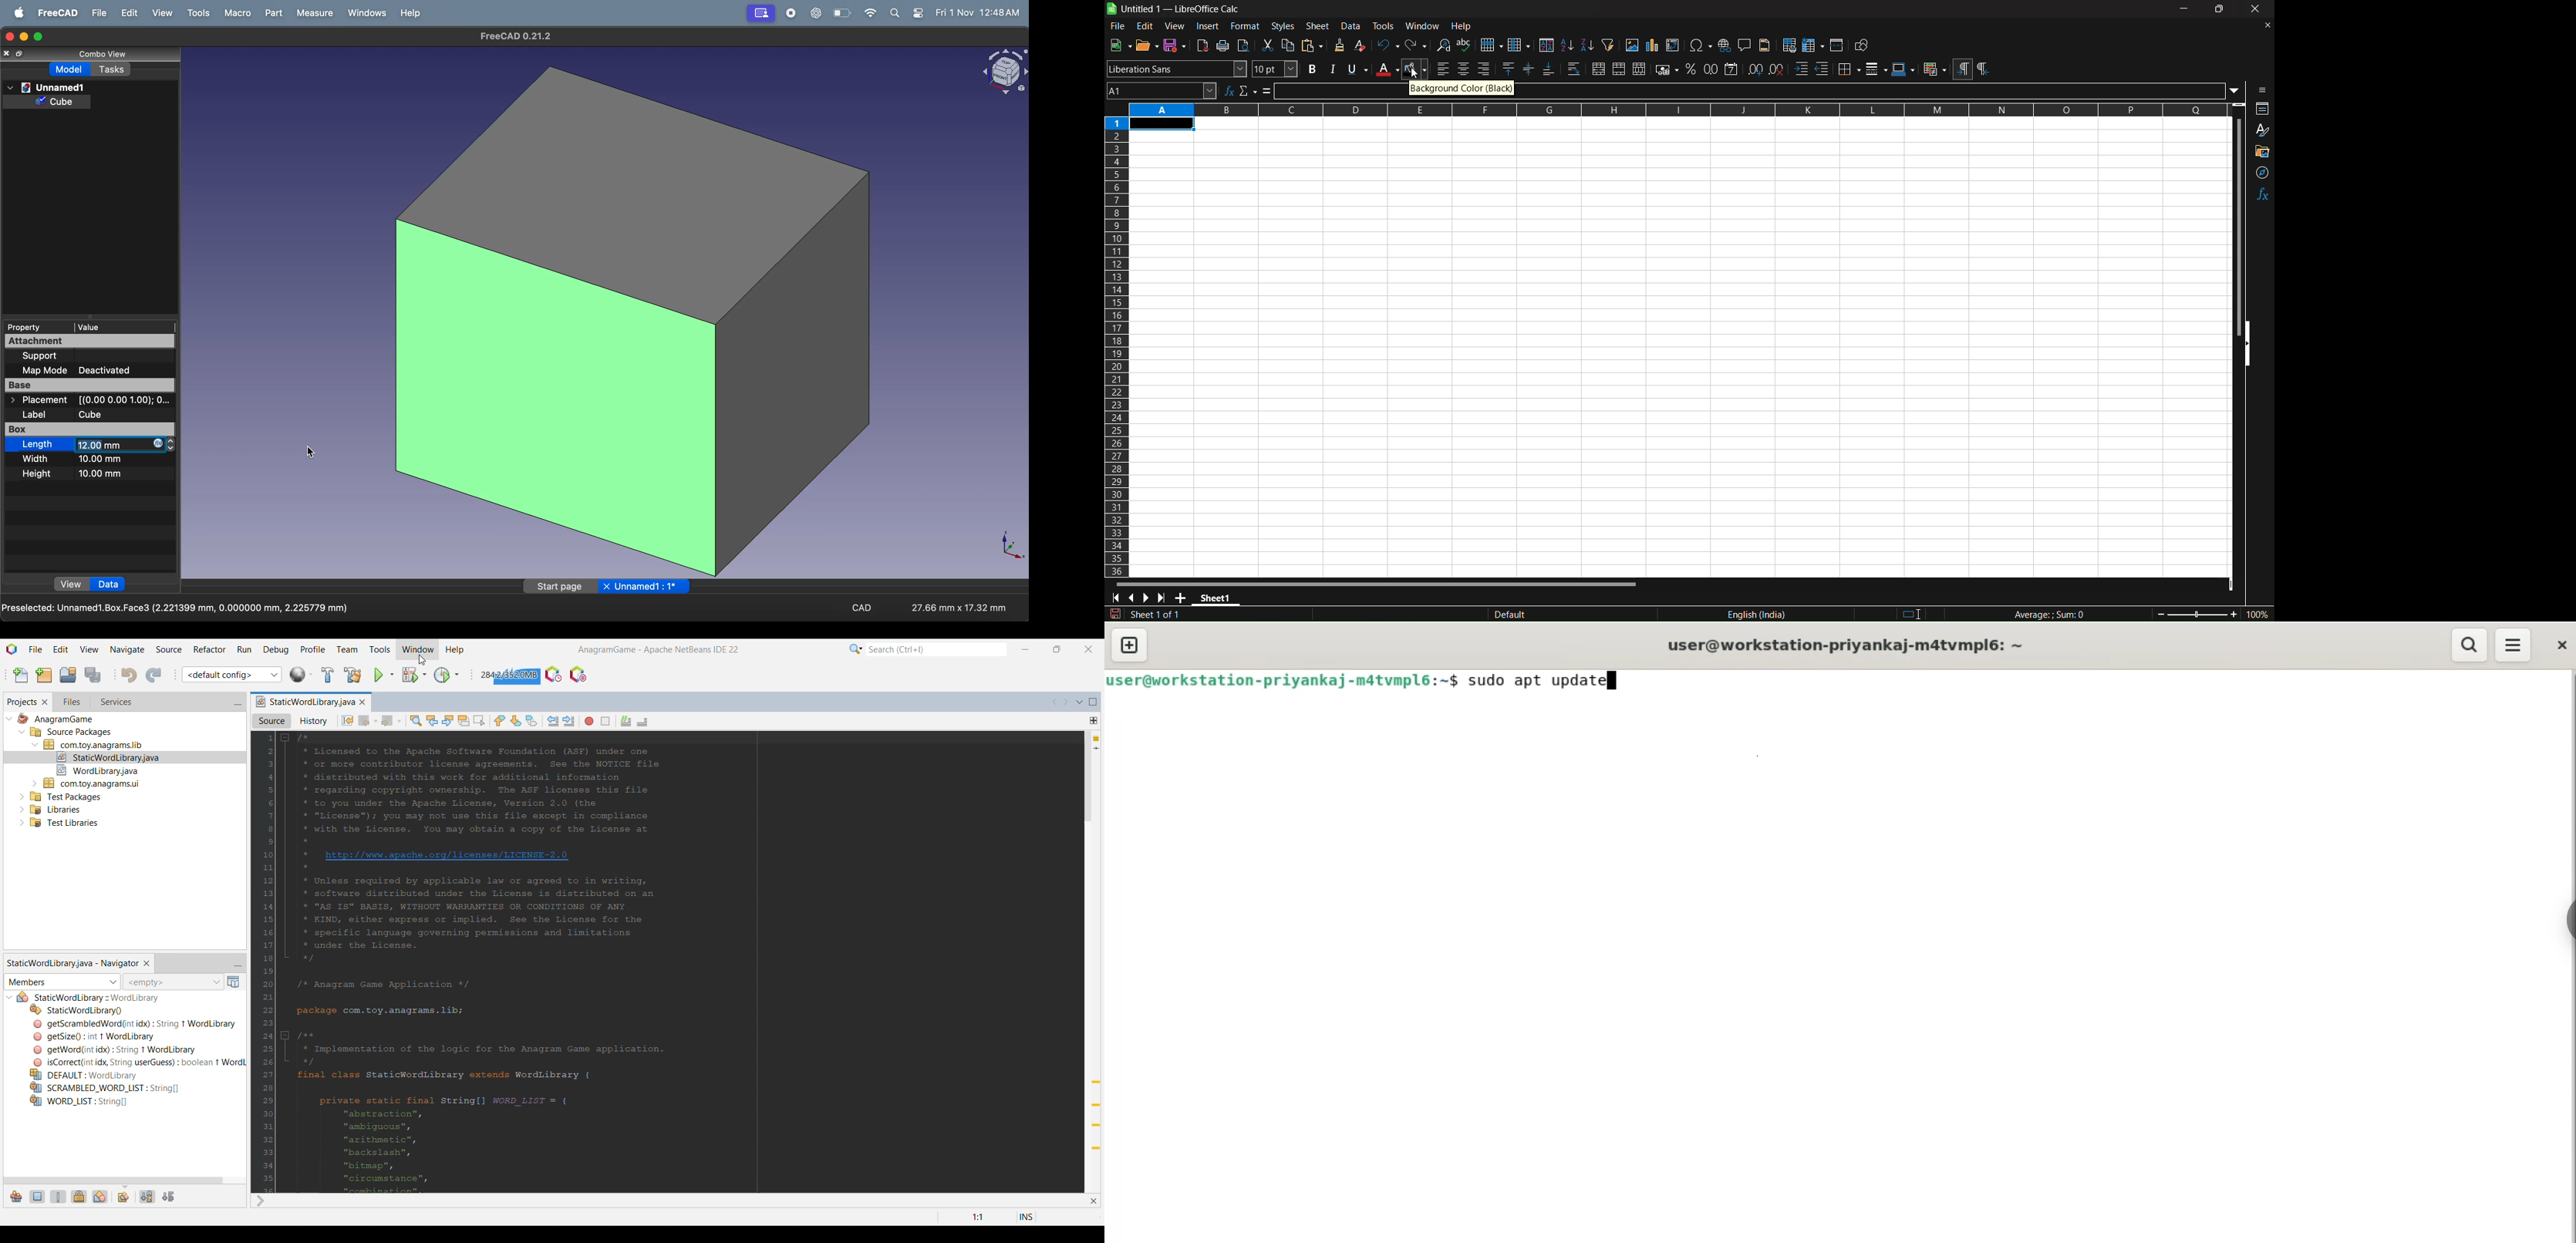  I want to click on split window, so click(1838, 46).